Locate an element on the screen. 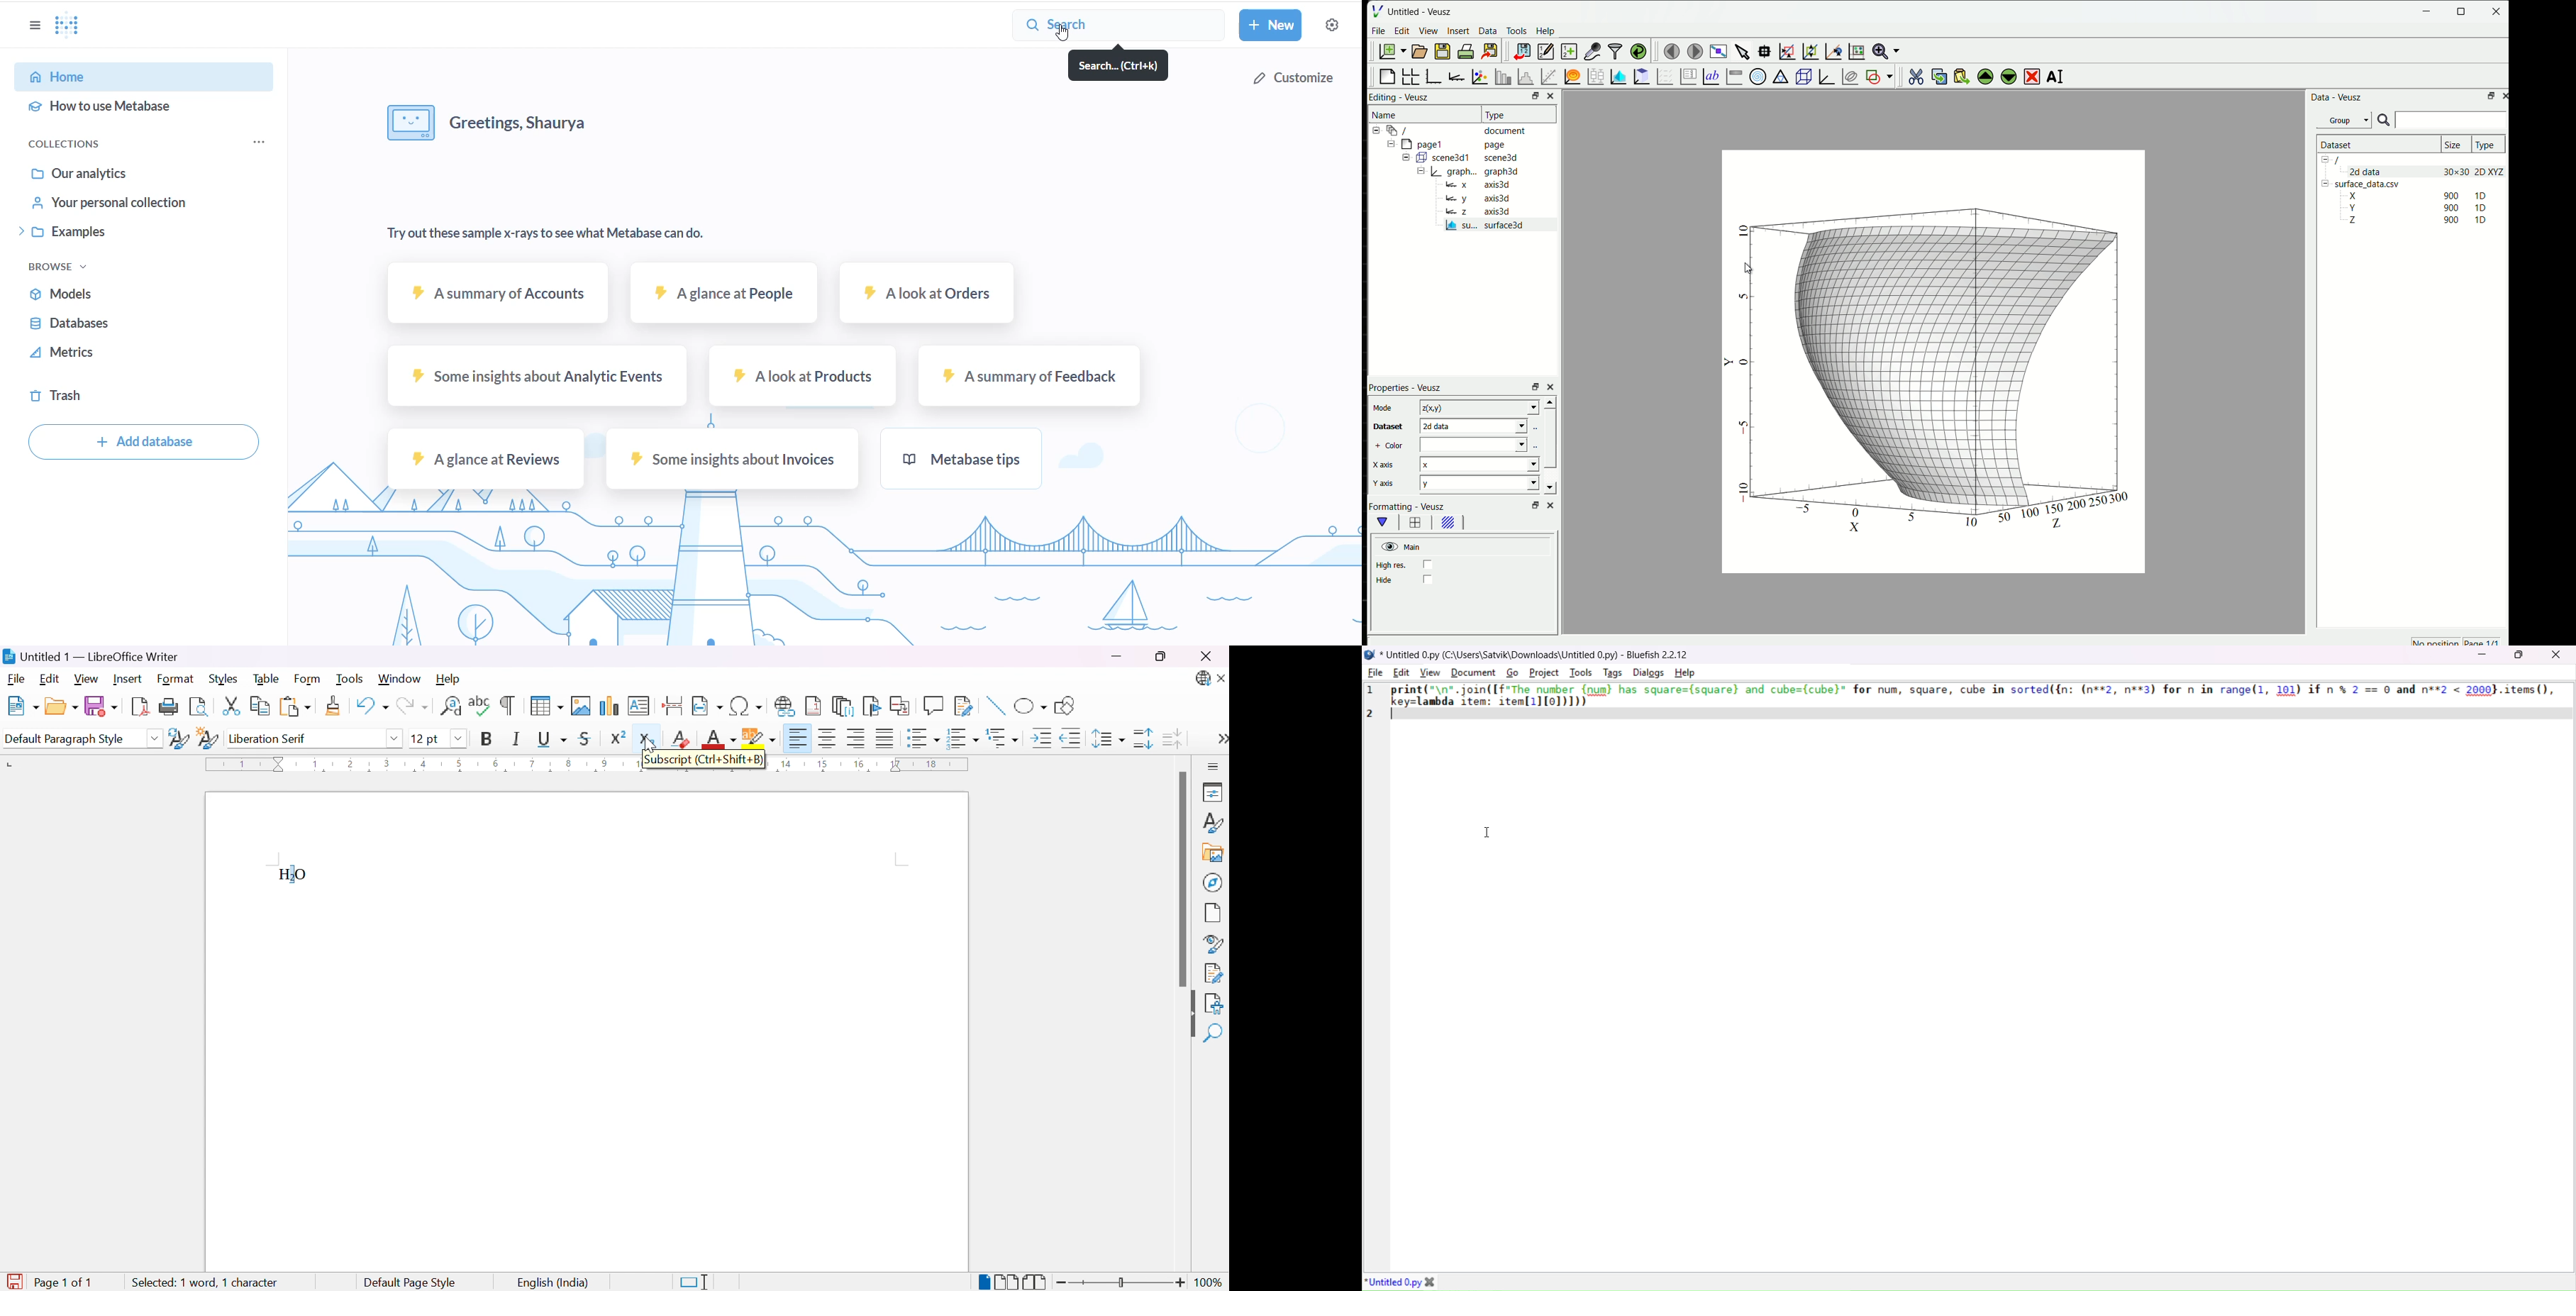 The width and height of the screenshot is (2576, 1316). fit a function is located at coordinates (1549, 75).